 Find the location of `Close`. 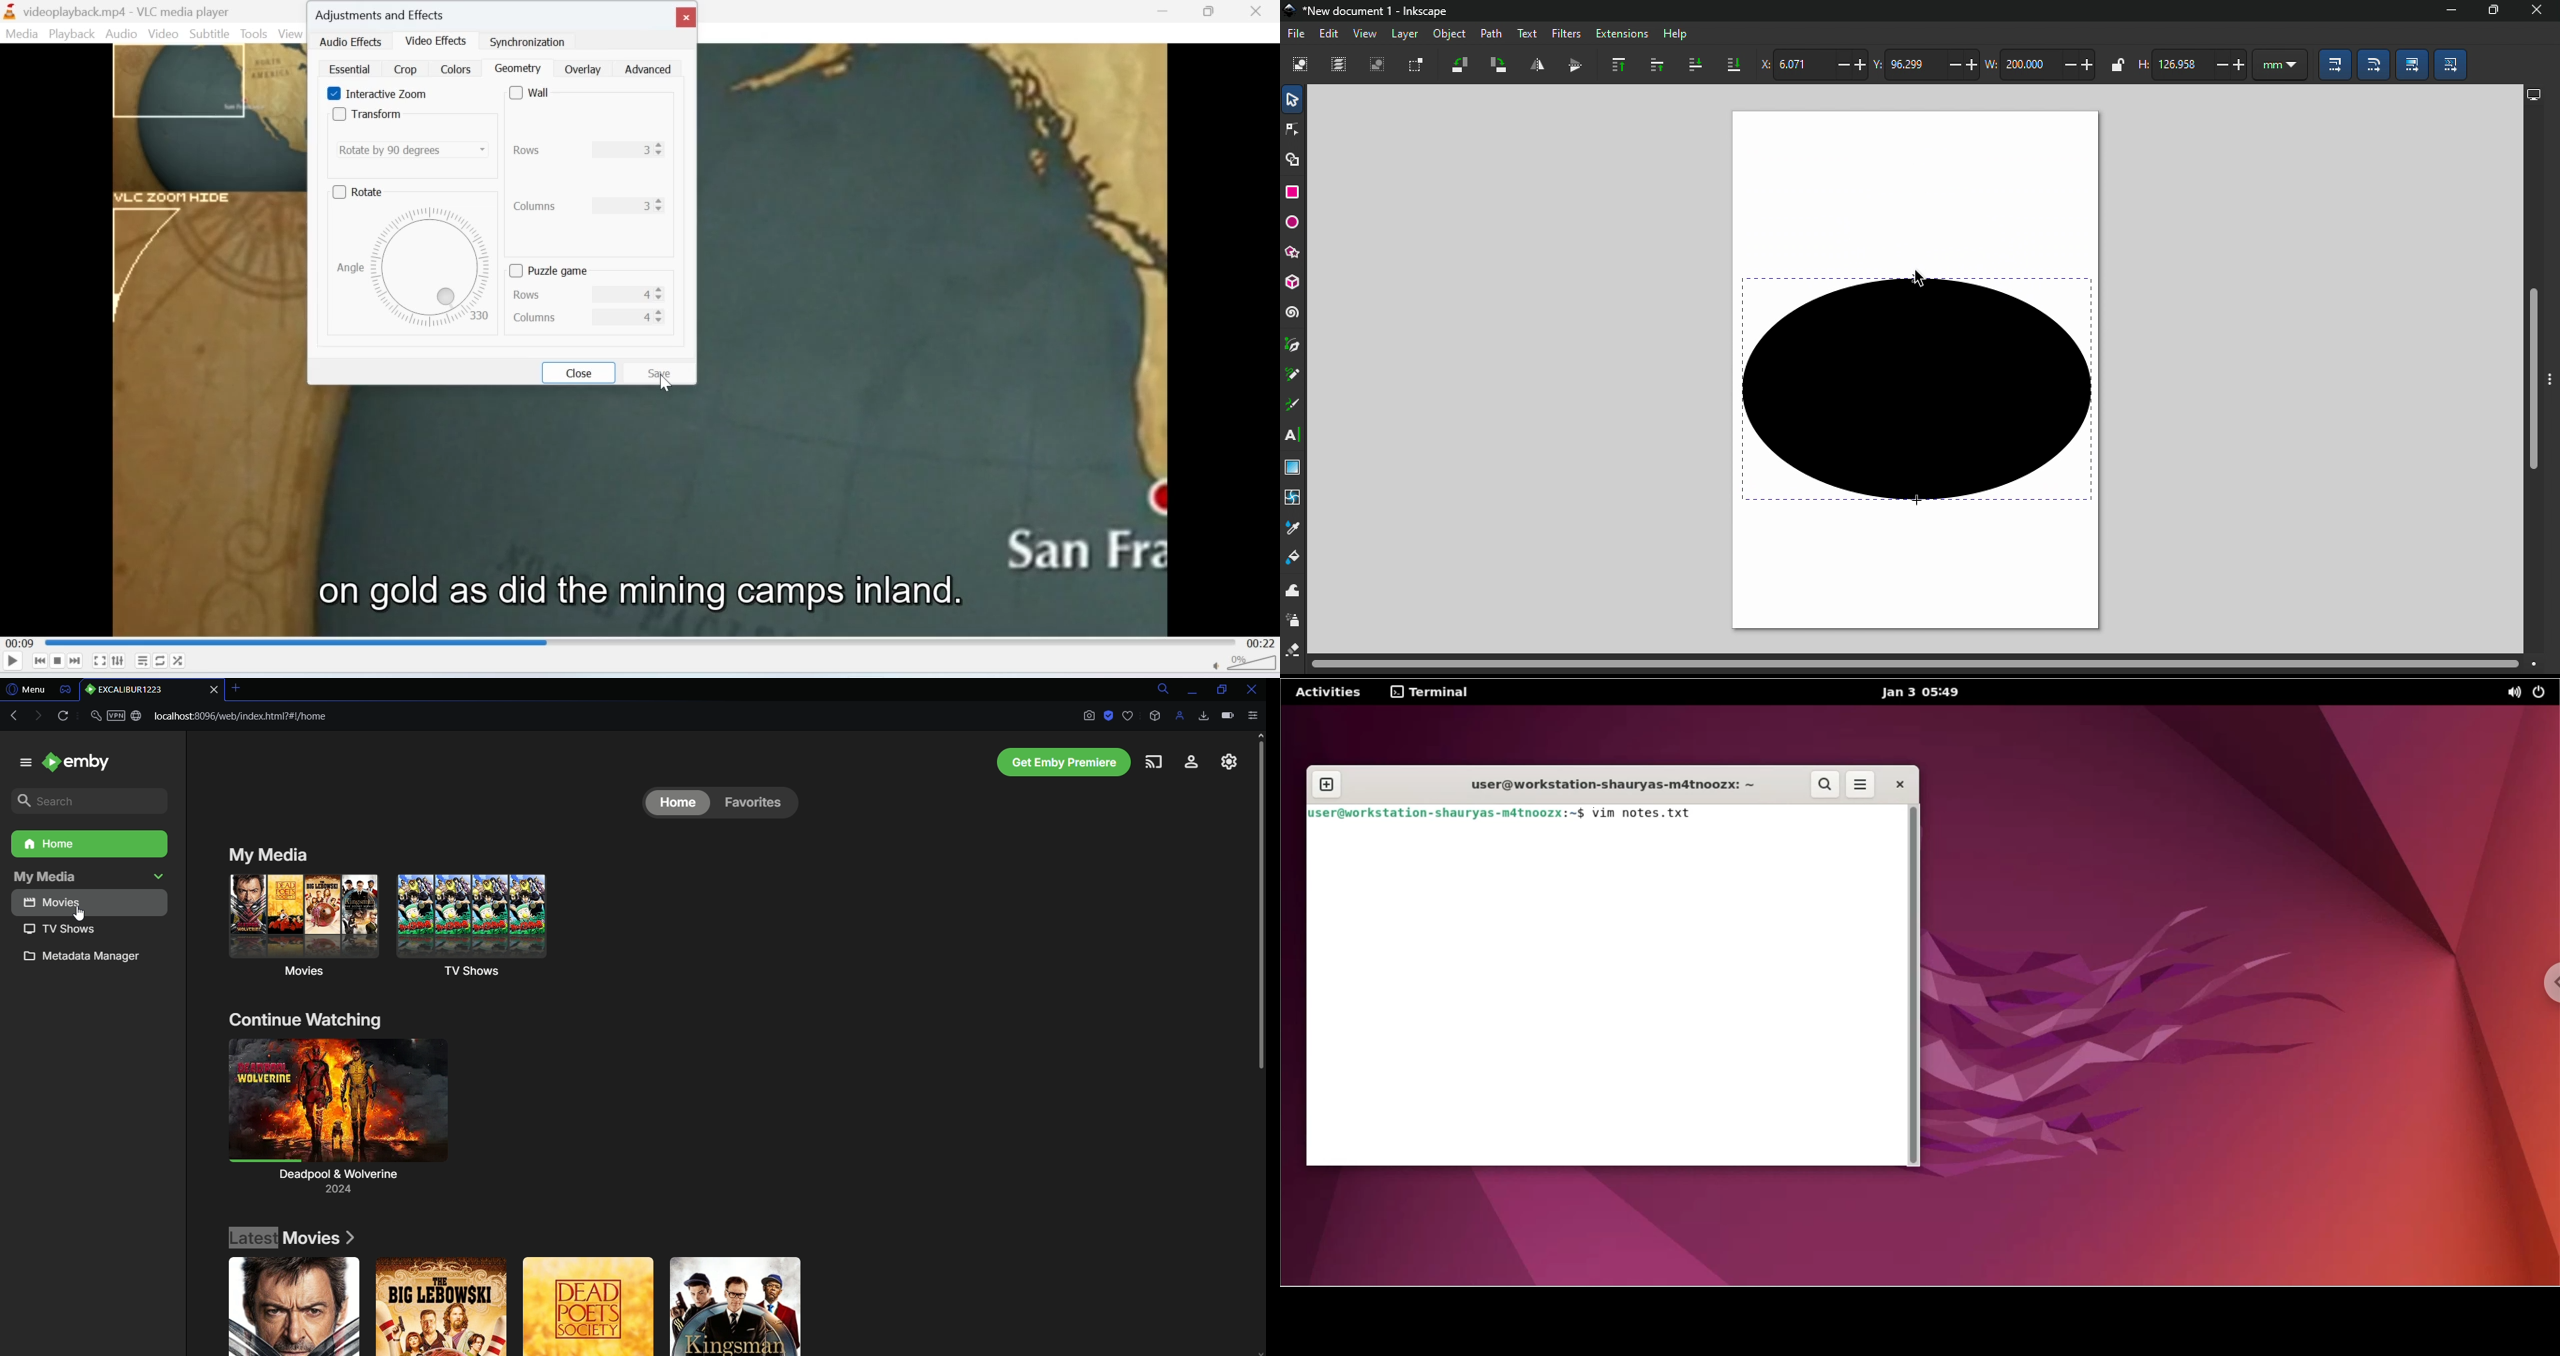

Close is located at coordinates (1257, 12).